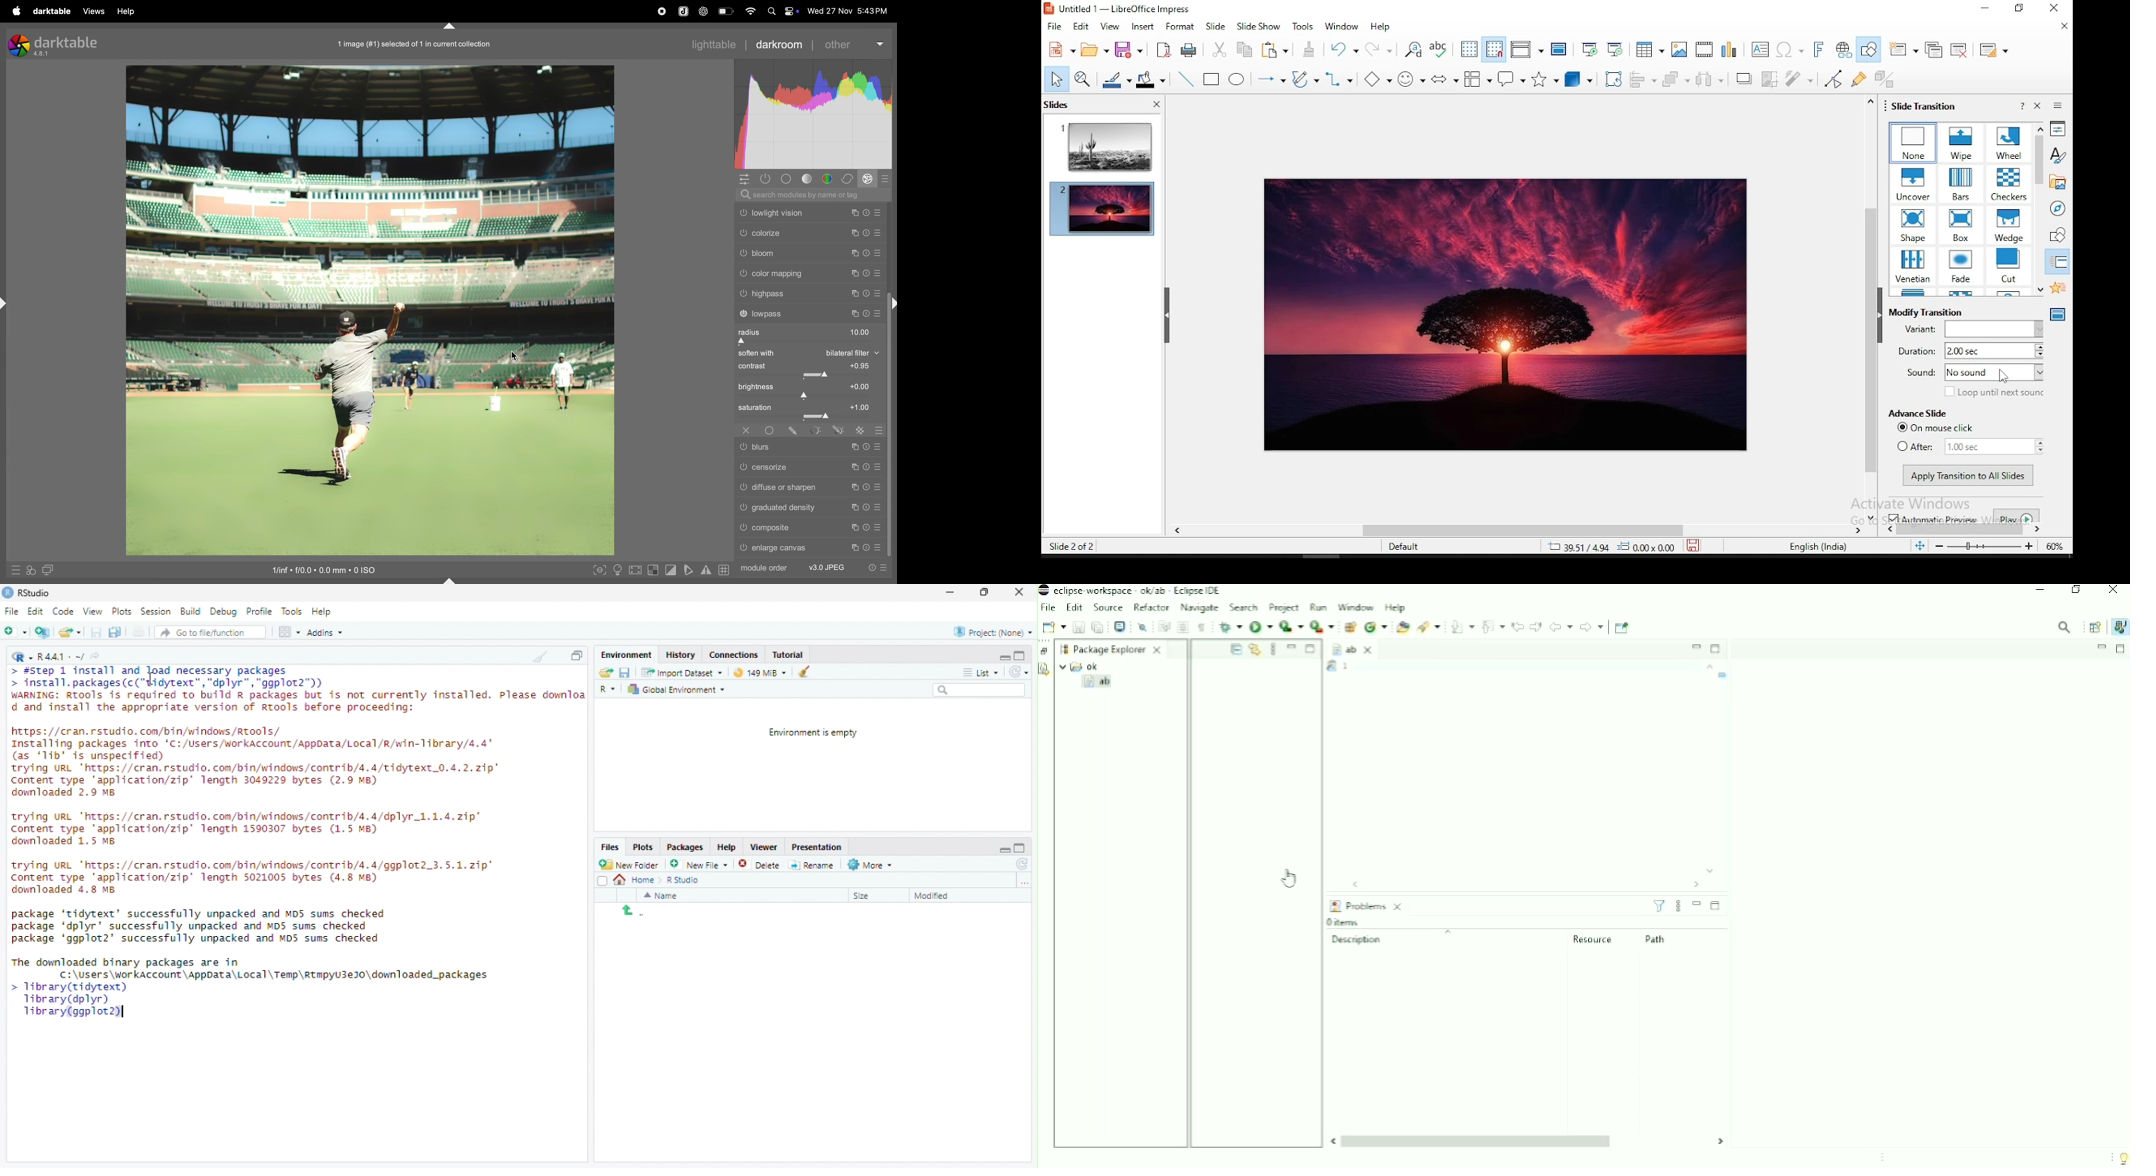 The image size is (2156, 1176). Describe the element at coordinates (788, 655) in the screenshot. I see `Tutorial` at that location.